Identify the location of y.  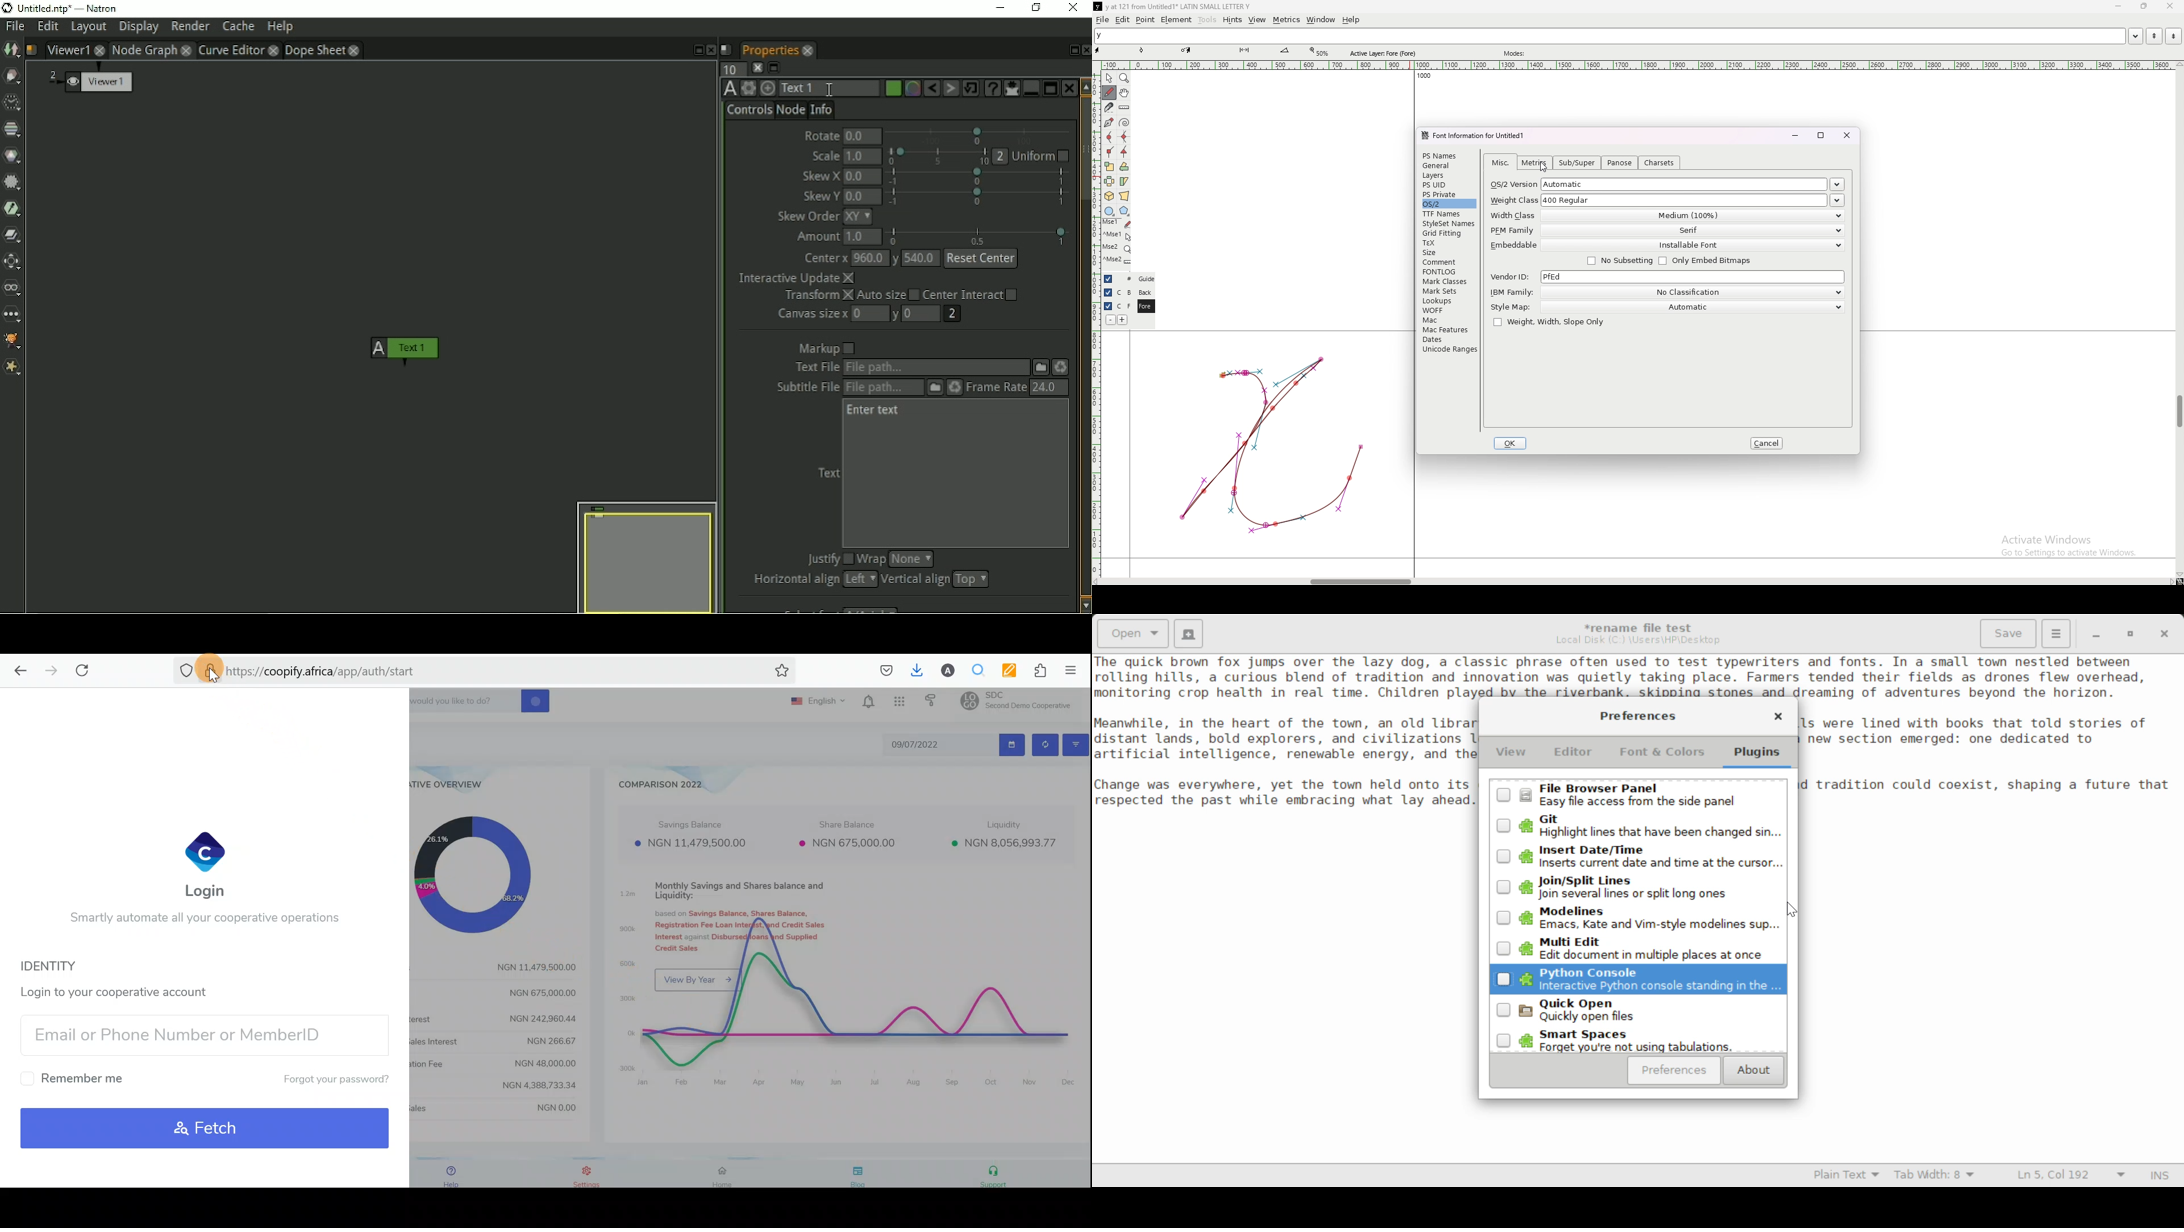
(893, 315).